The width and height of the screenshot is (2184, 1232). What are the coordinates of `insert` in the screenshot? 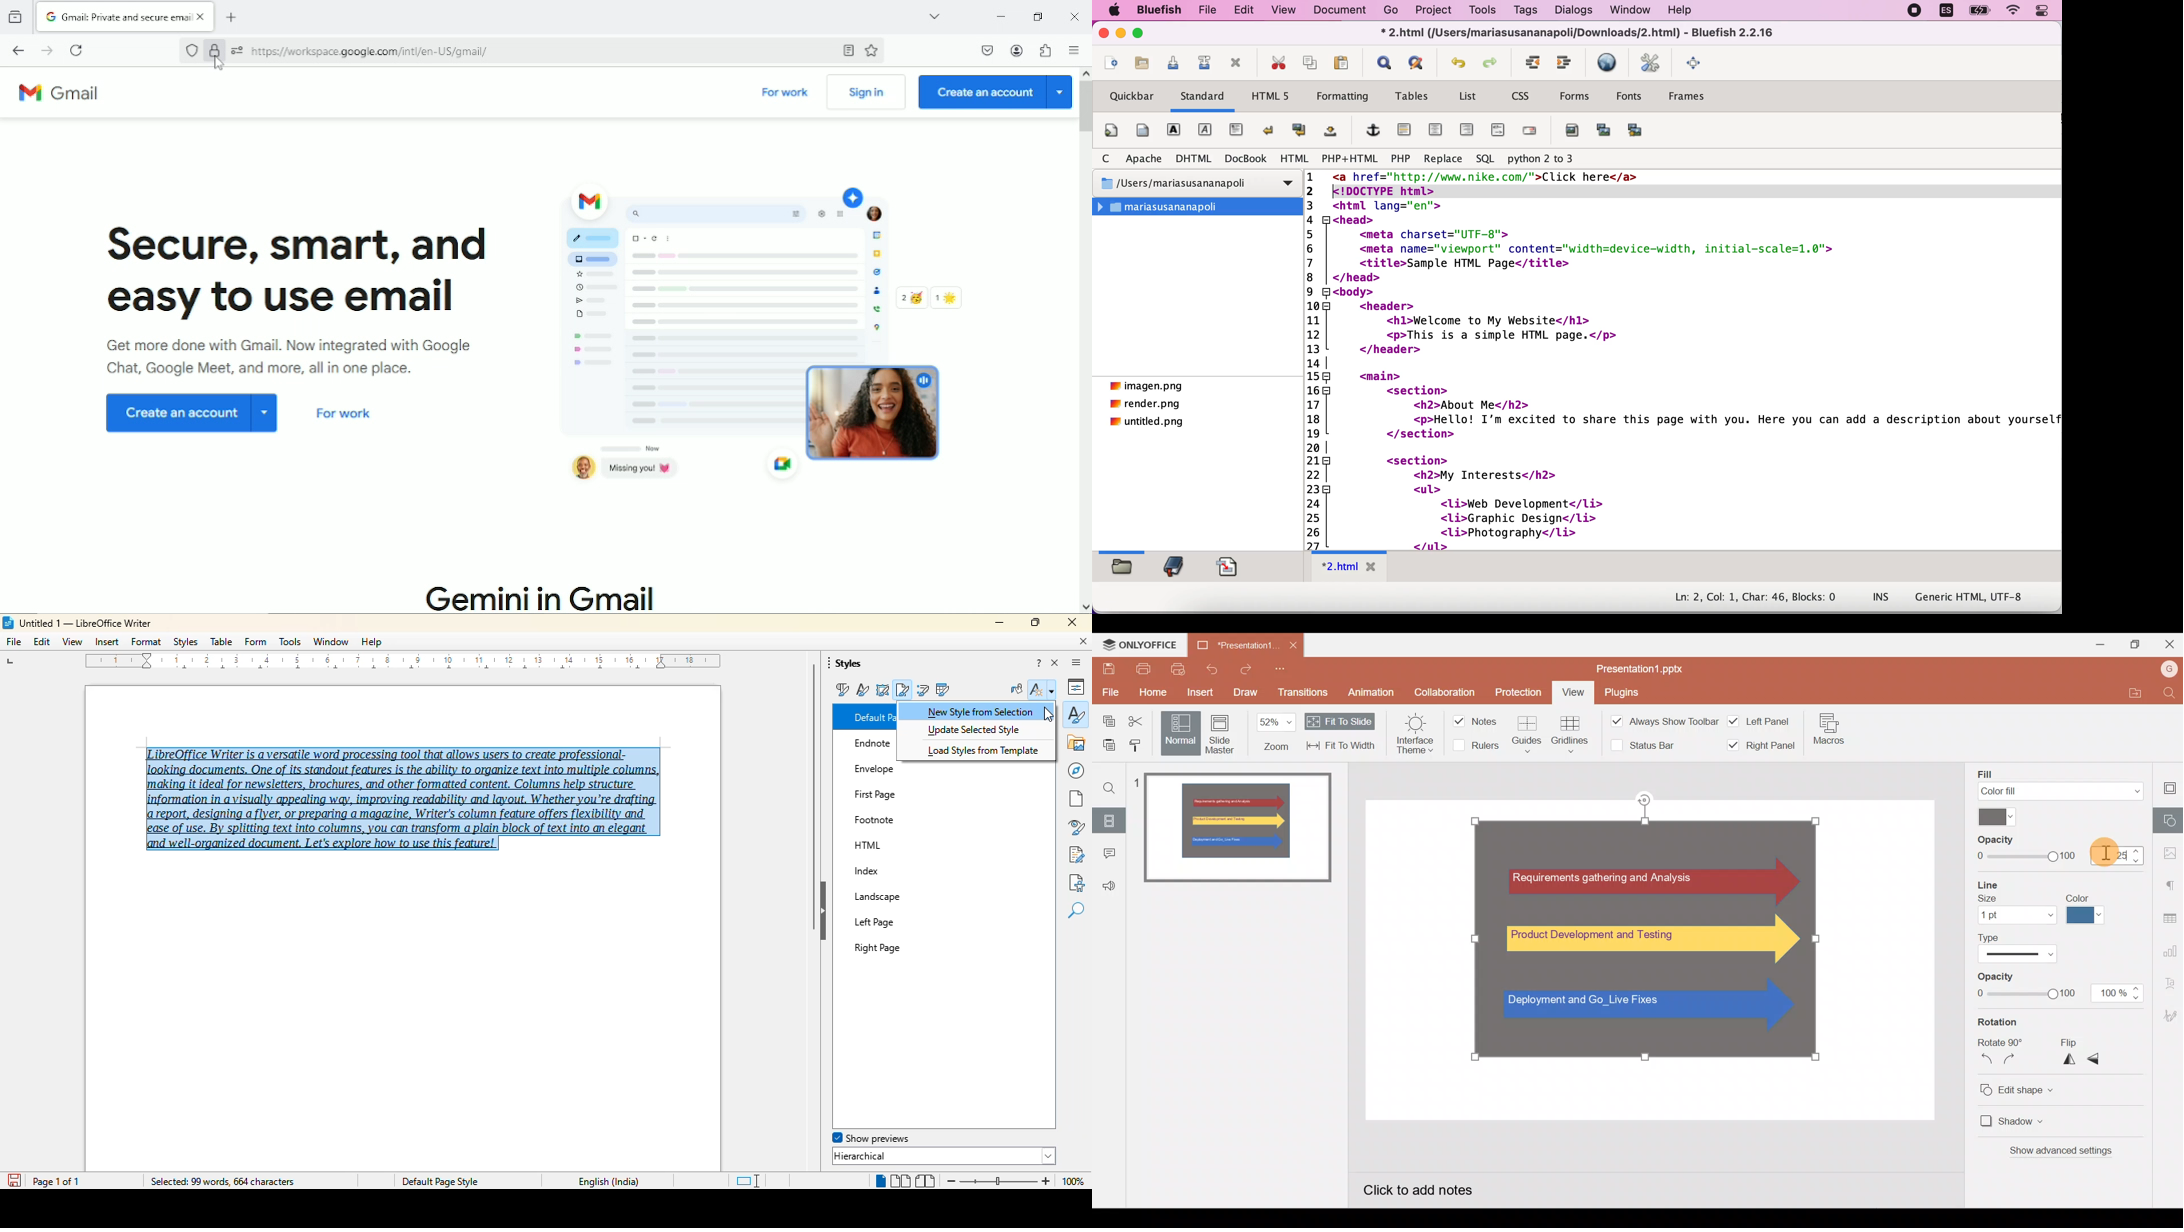 It's located at (106, 642).